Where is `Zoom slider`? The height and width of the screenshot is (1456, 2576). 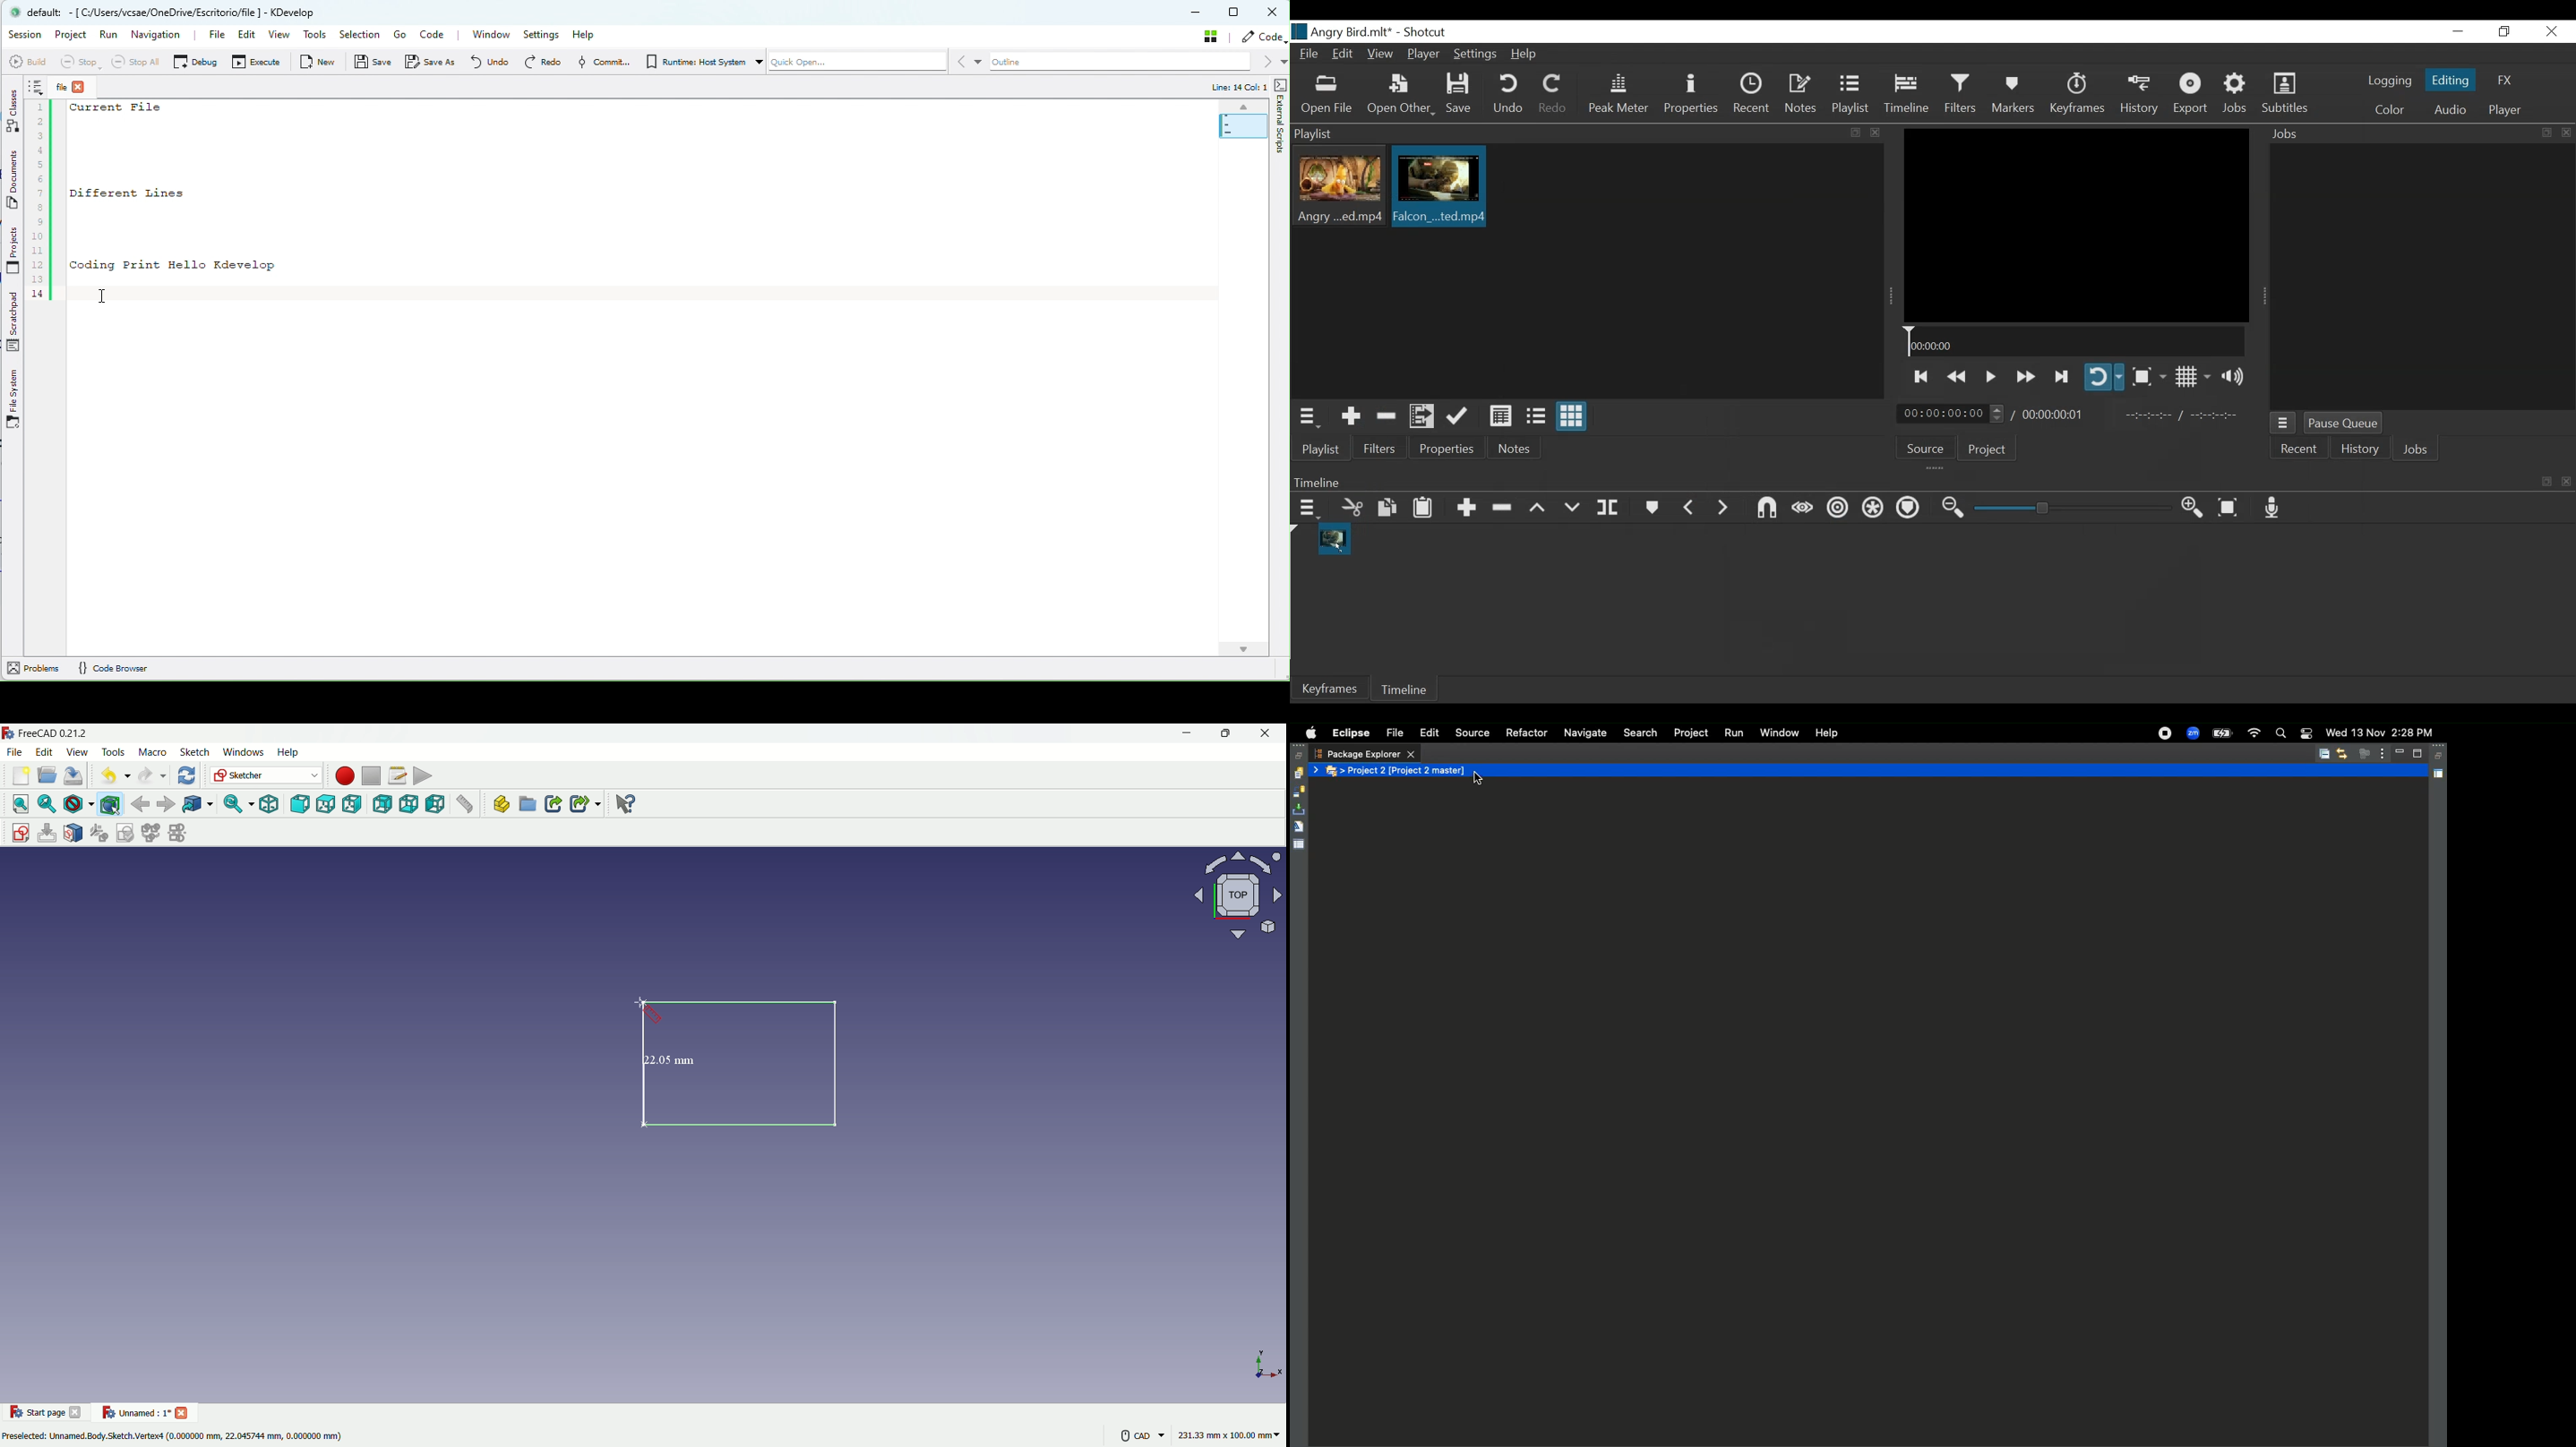 Zoom slider is located at coordinates (2075, 508).